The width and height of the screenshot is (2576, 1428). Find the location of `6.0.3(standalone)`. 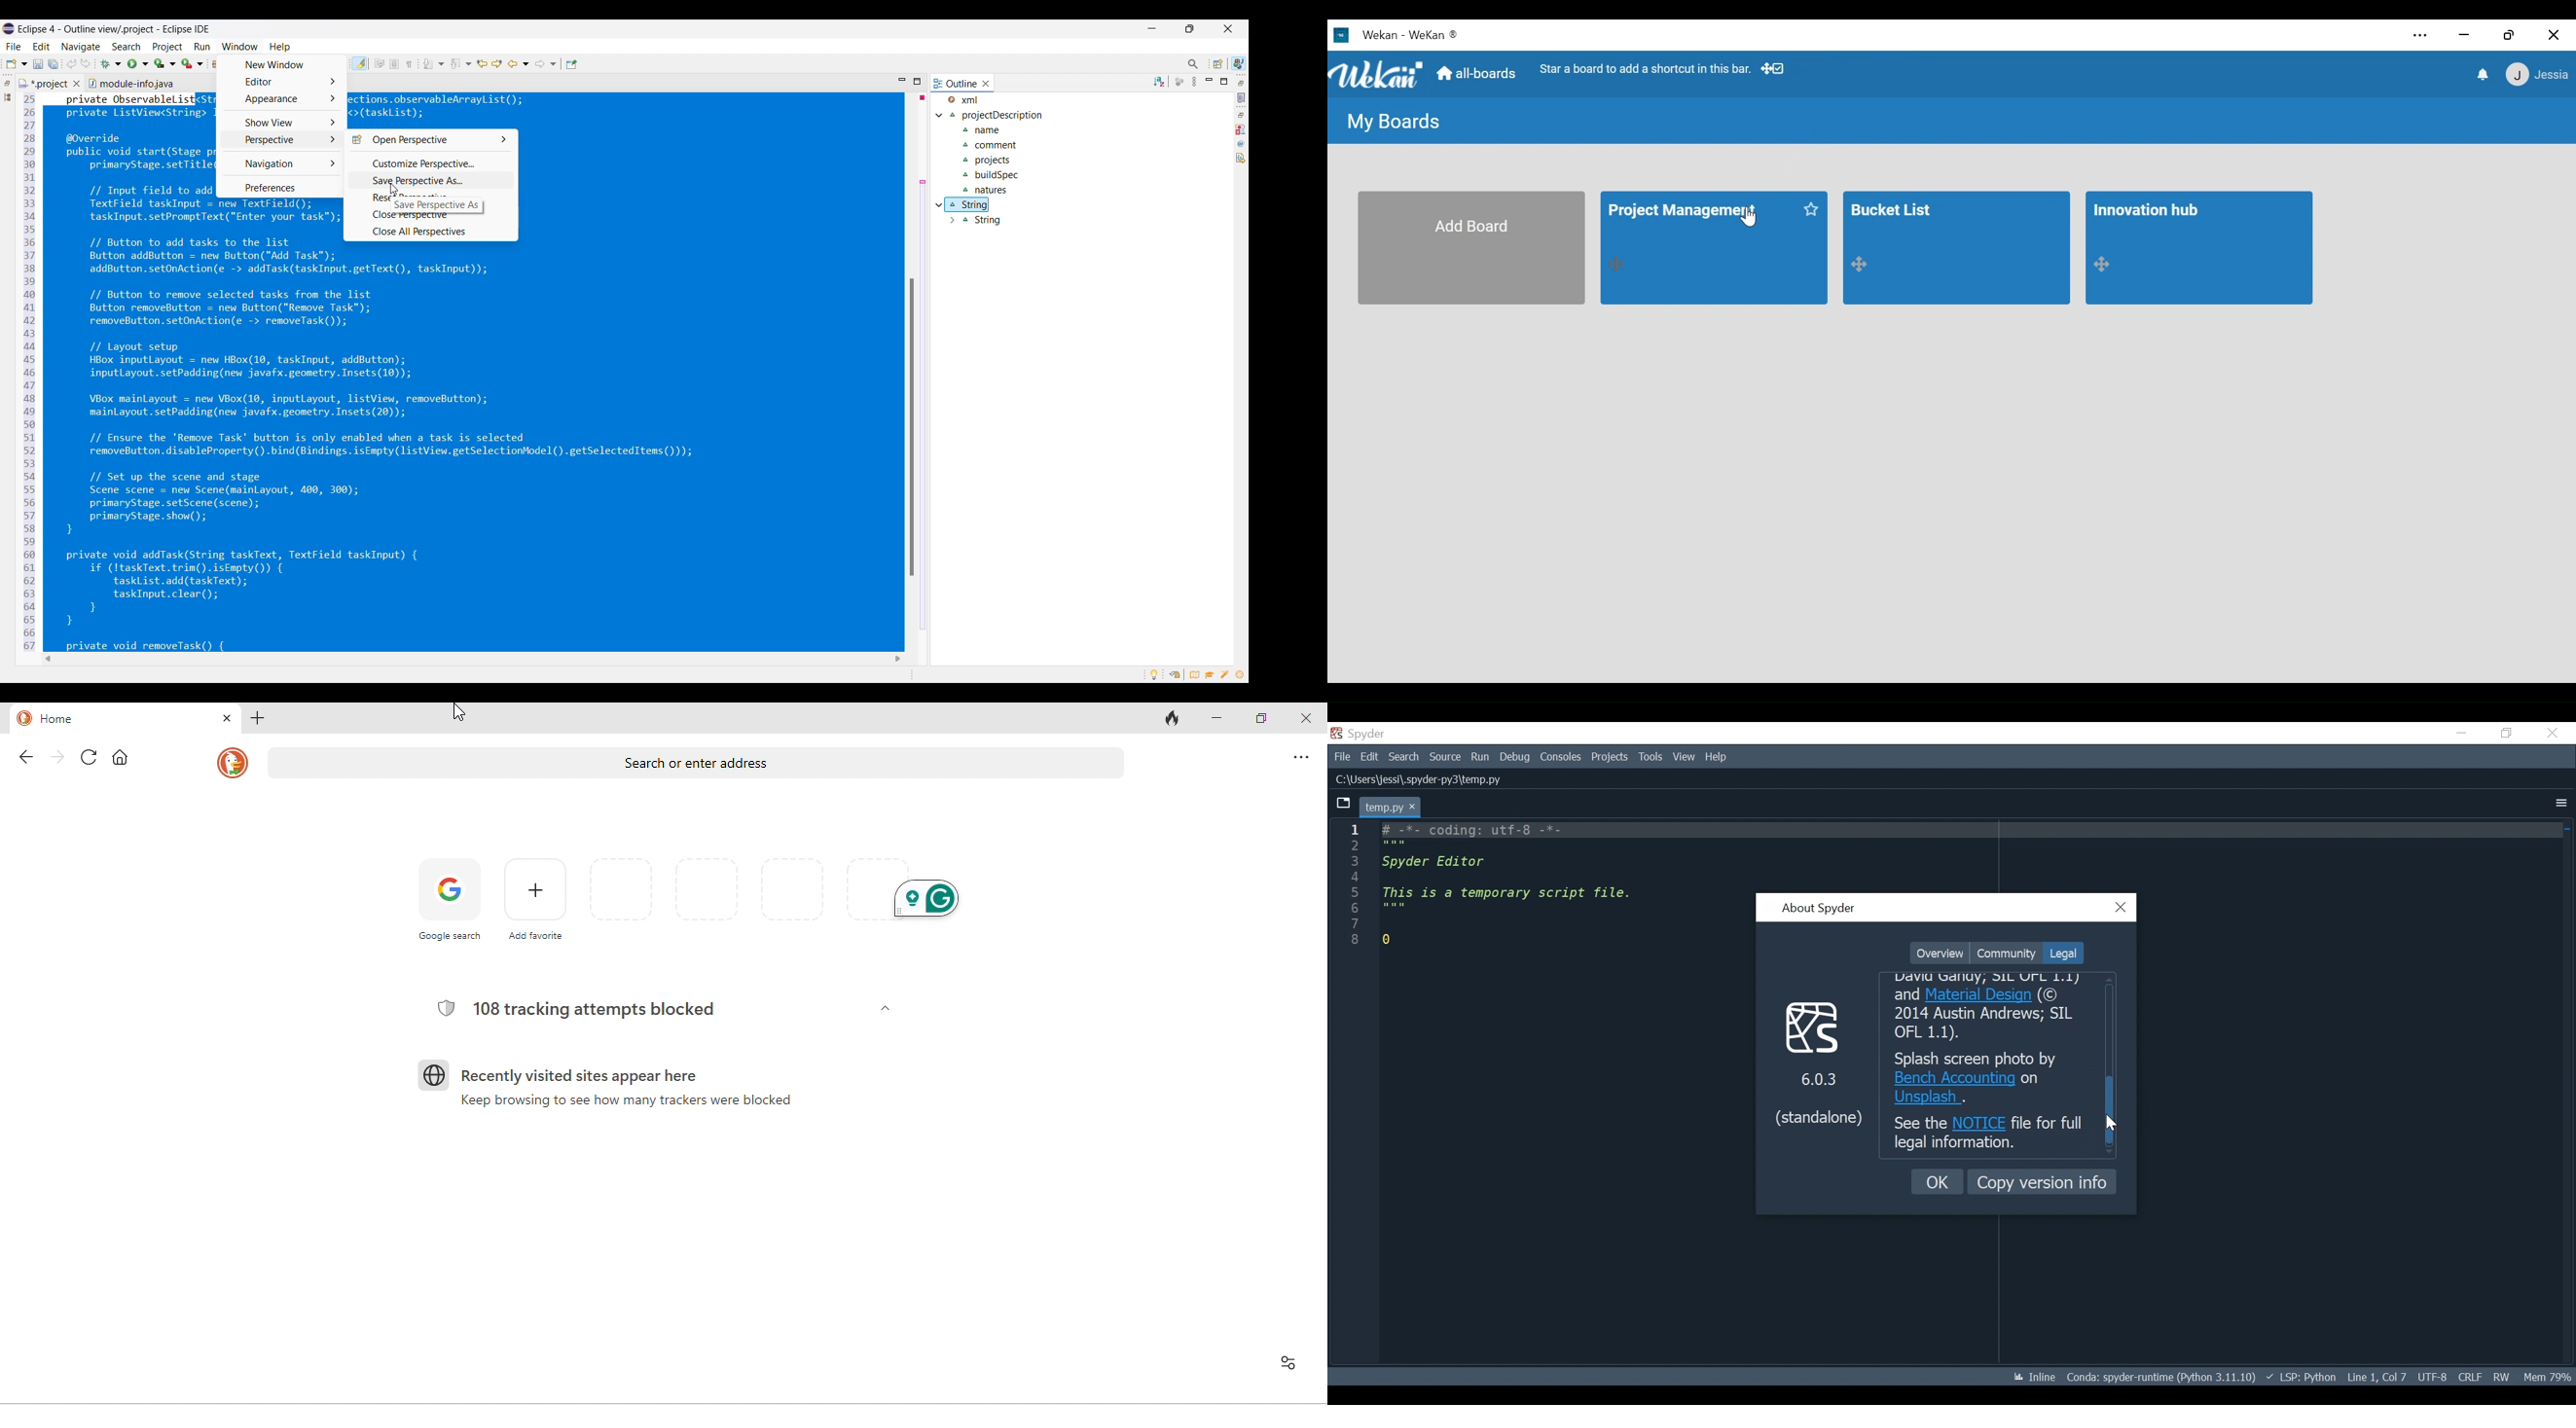

6.0.3(standalone) is located at coordinates (1815, 1064).